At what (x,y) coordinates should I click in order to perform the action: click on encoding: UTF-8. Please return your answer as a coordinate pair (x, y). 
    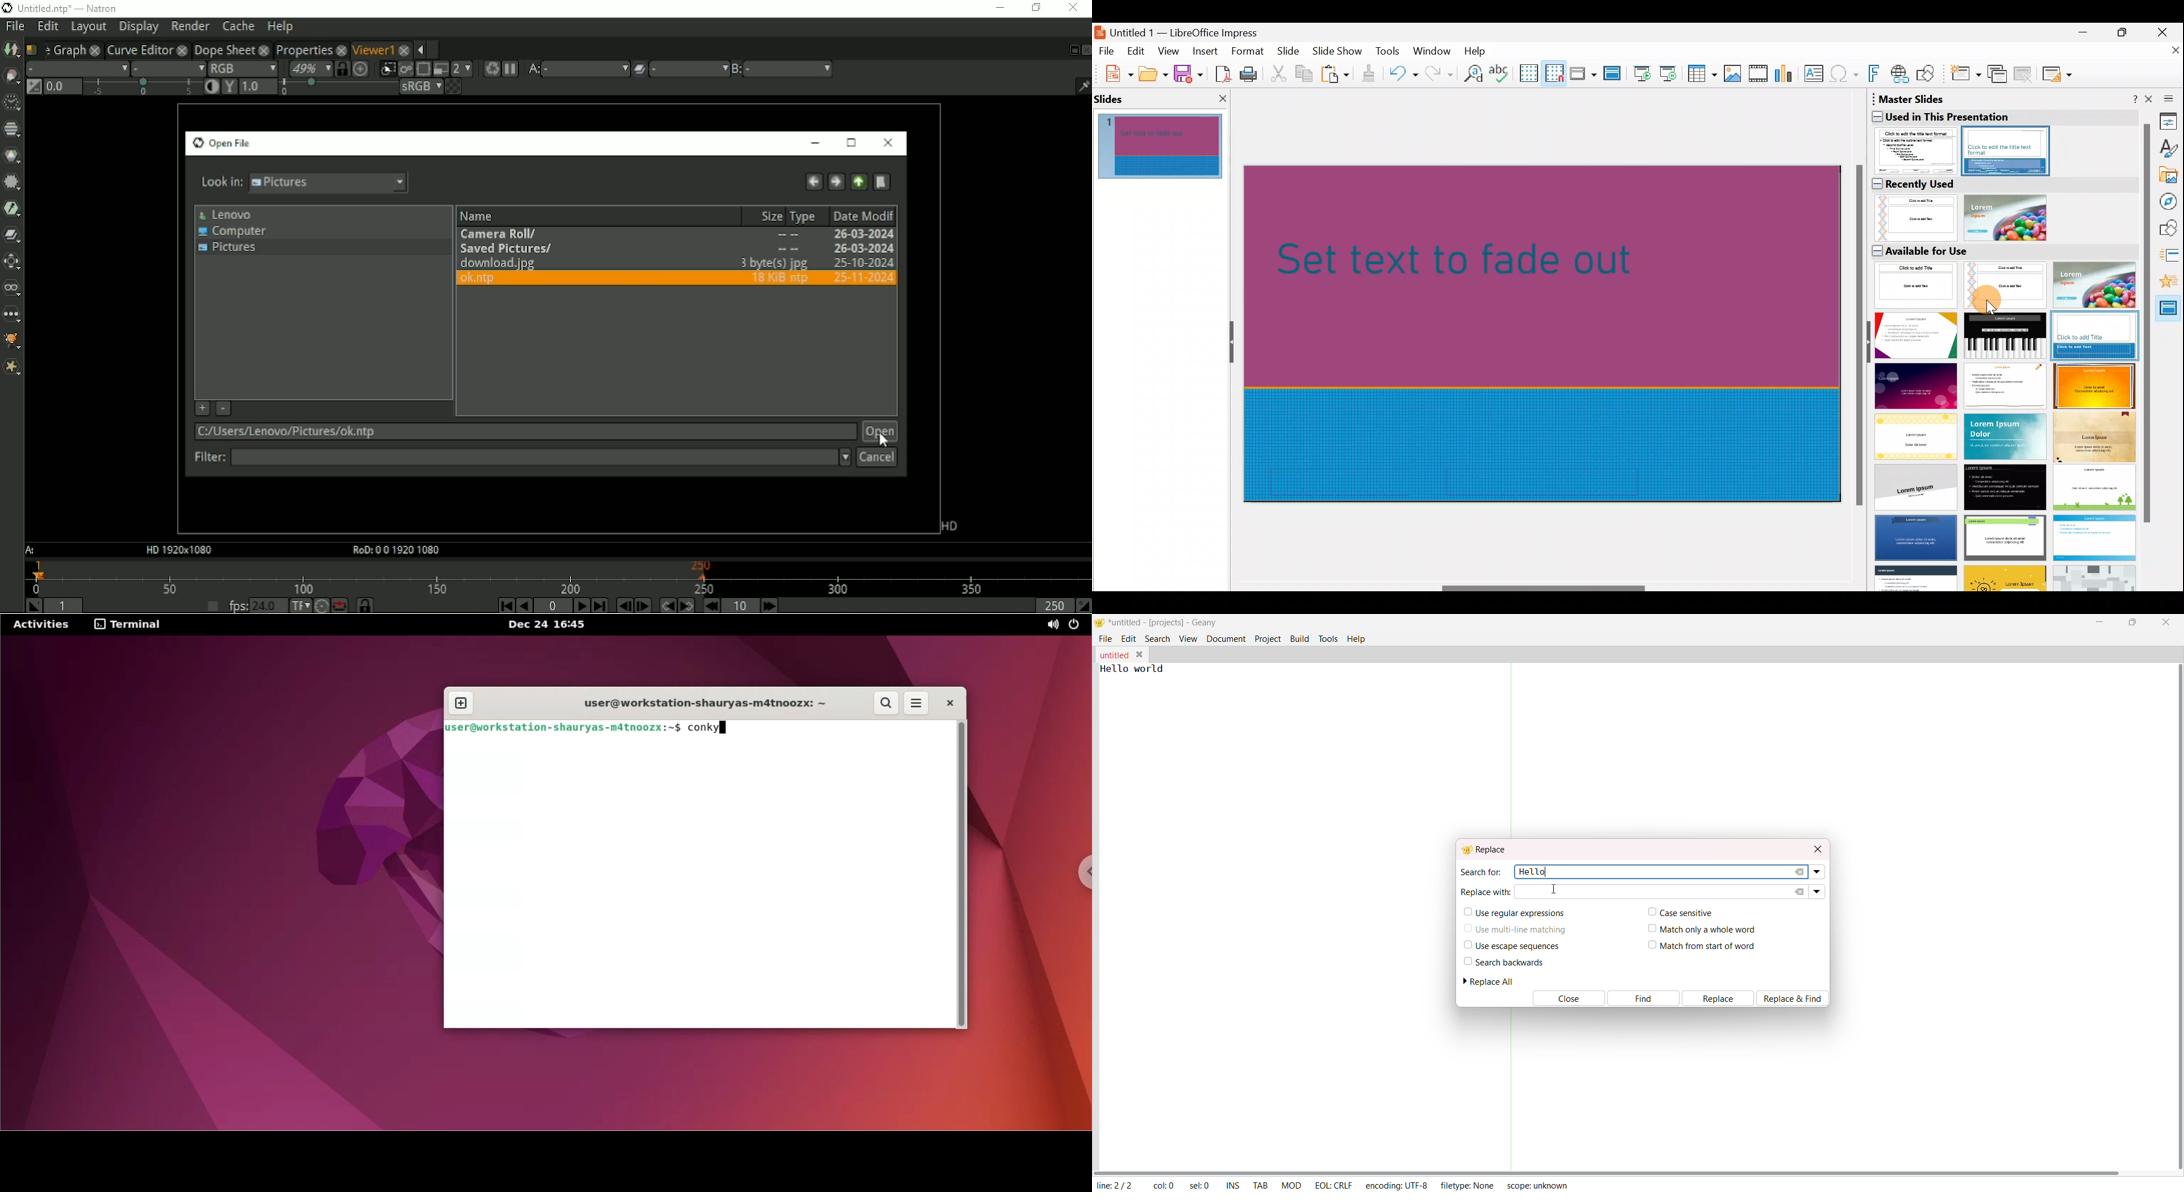
    Looking at the image, I should click on (1396, 1186).